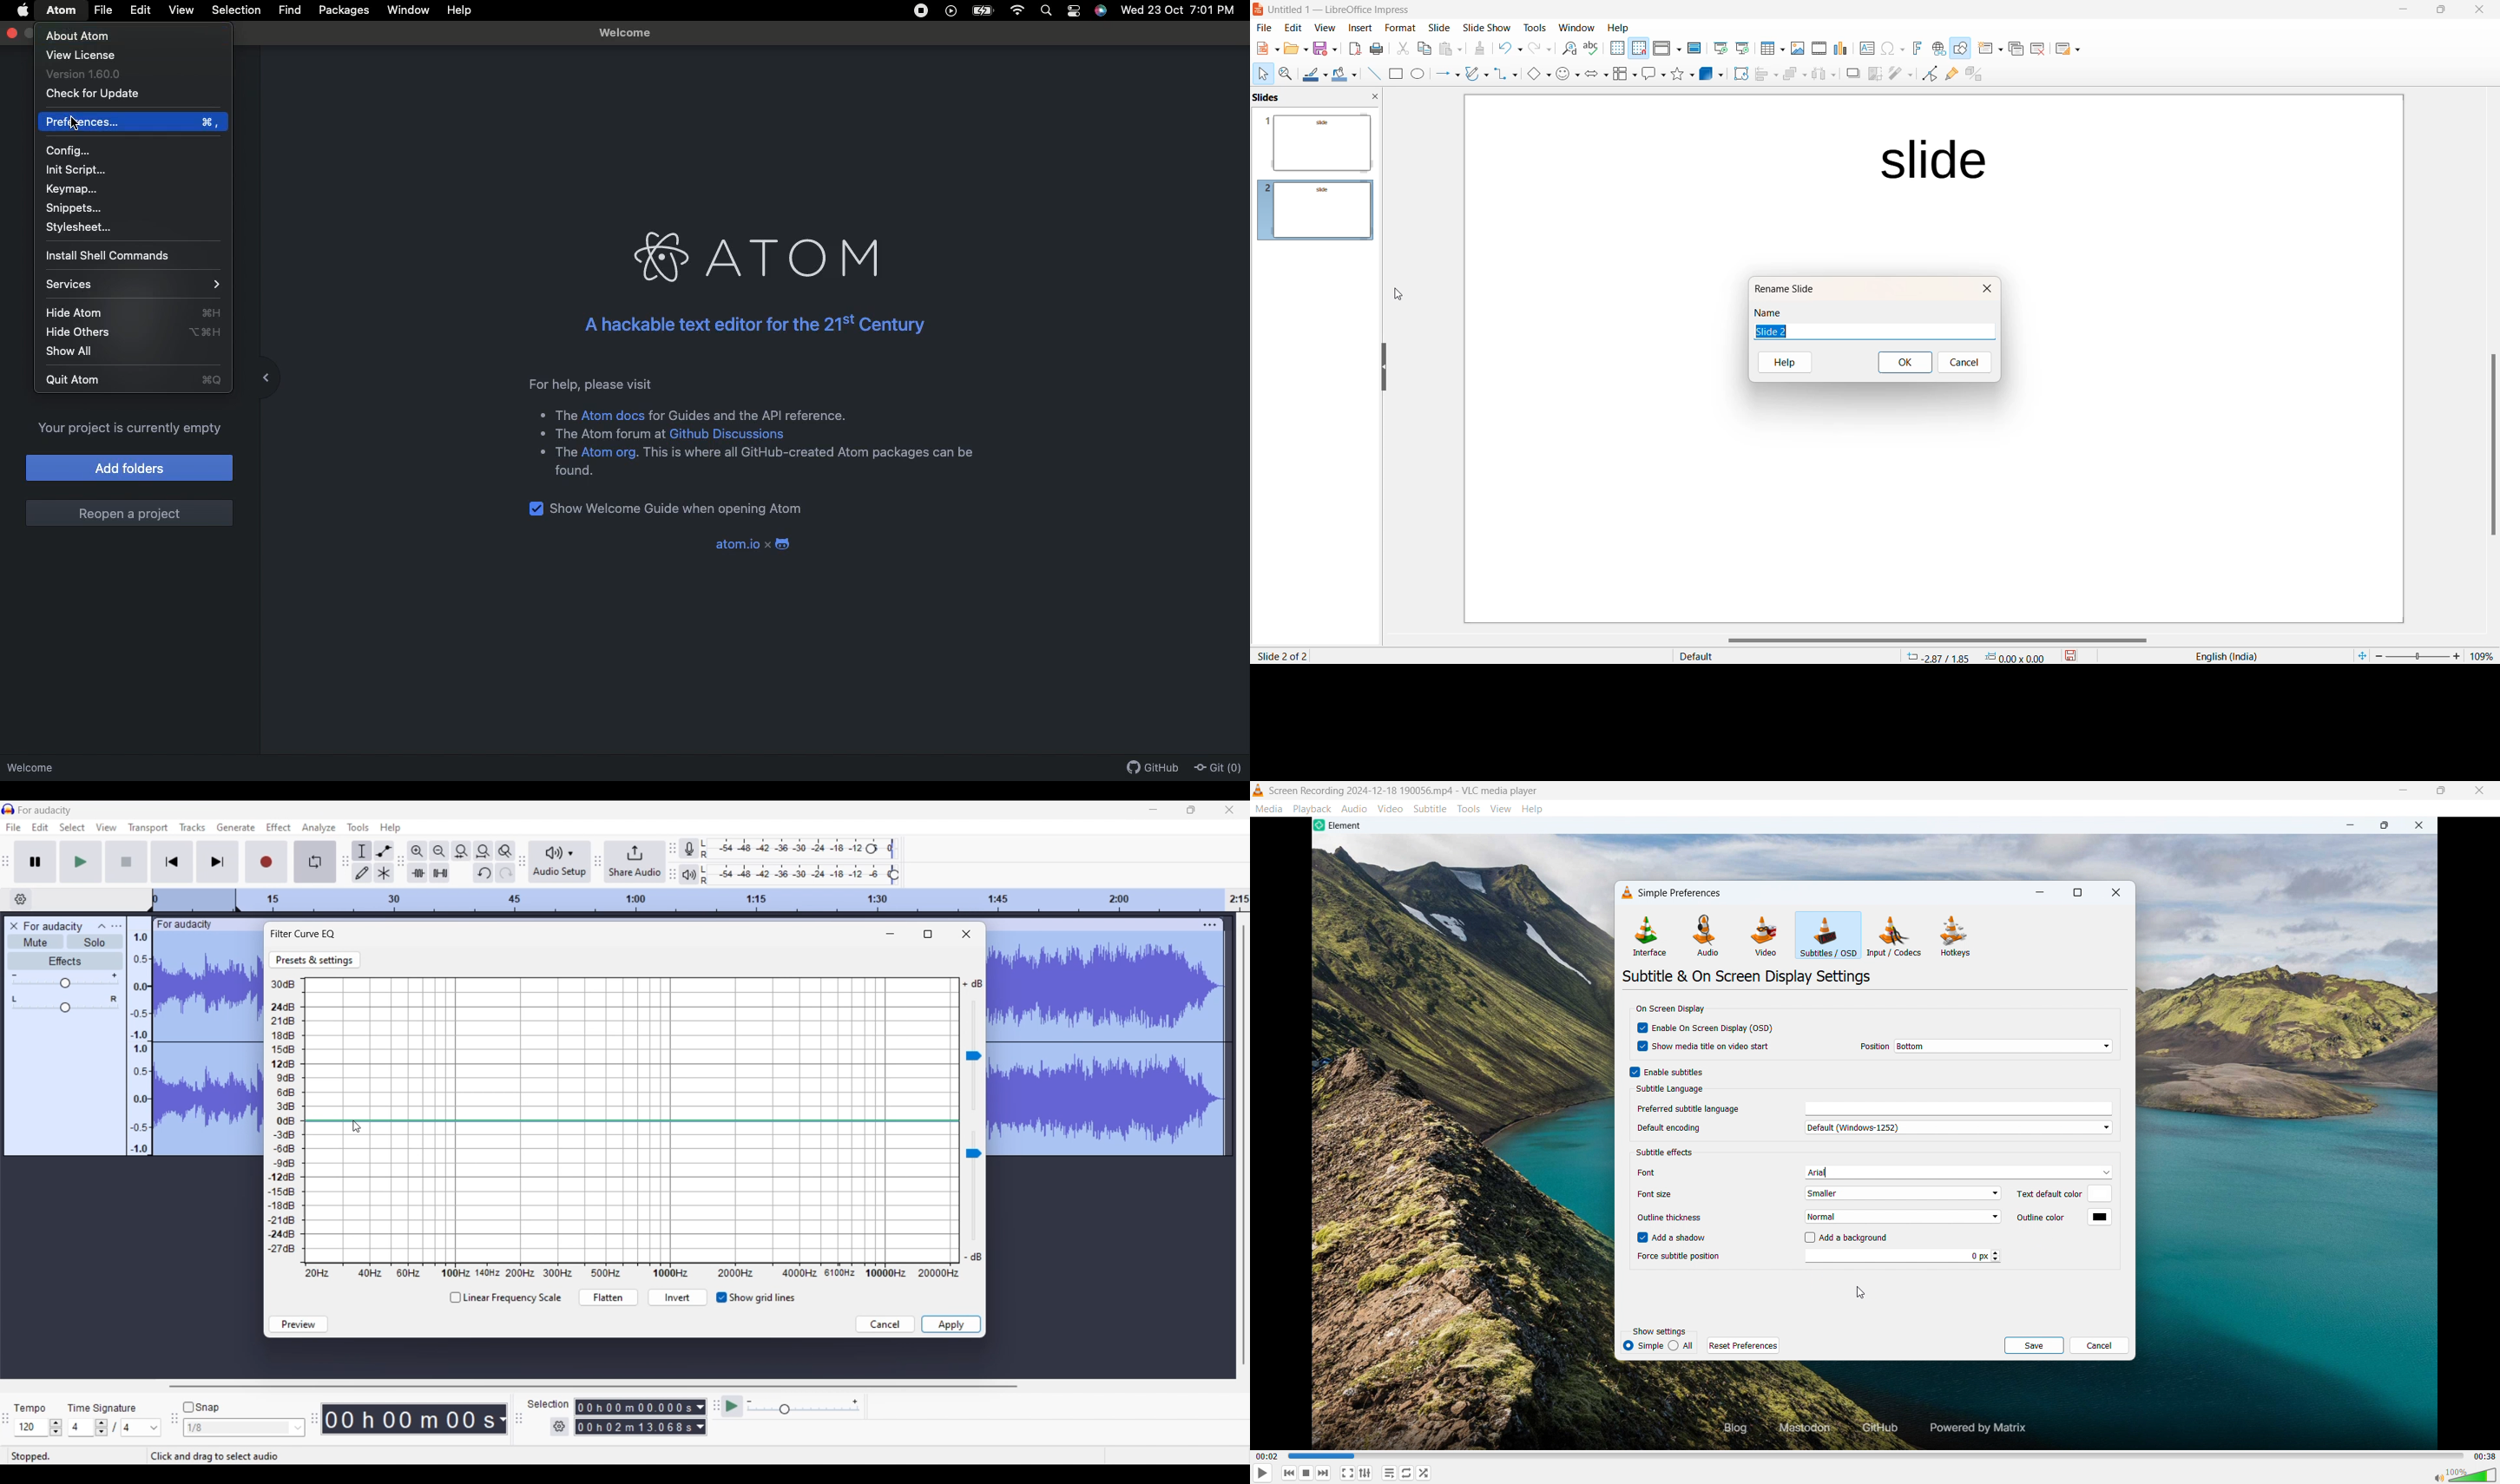 The image size is (2520, 1484). What do you see at coordinates (689, 848) in the screenshot?
I see `Record meter` at bounding box center [689, 848].